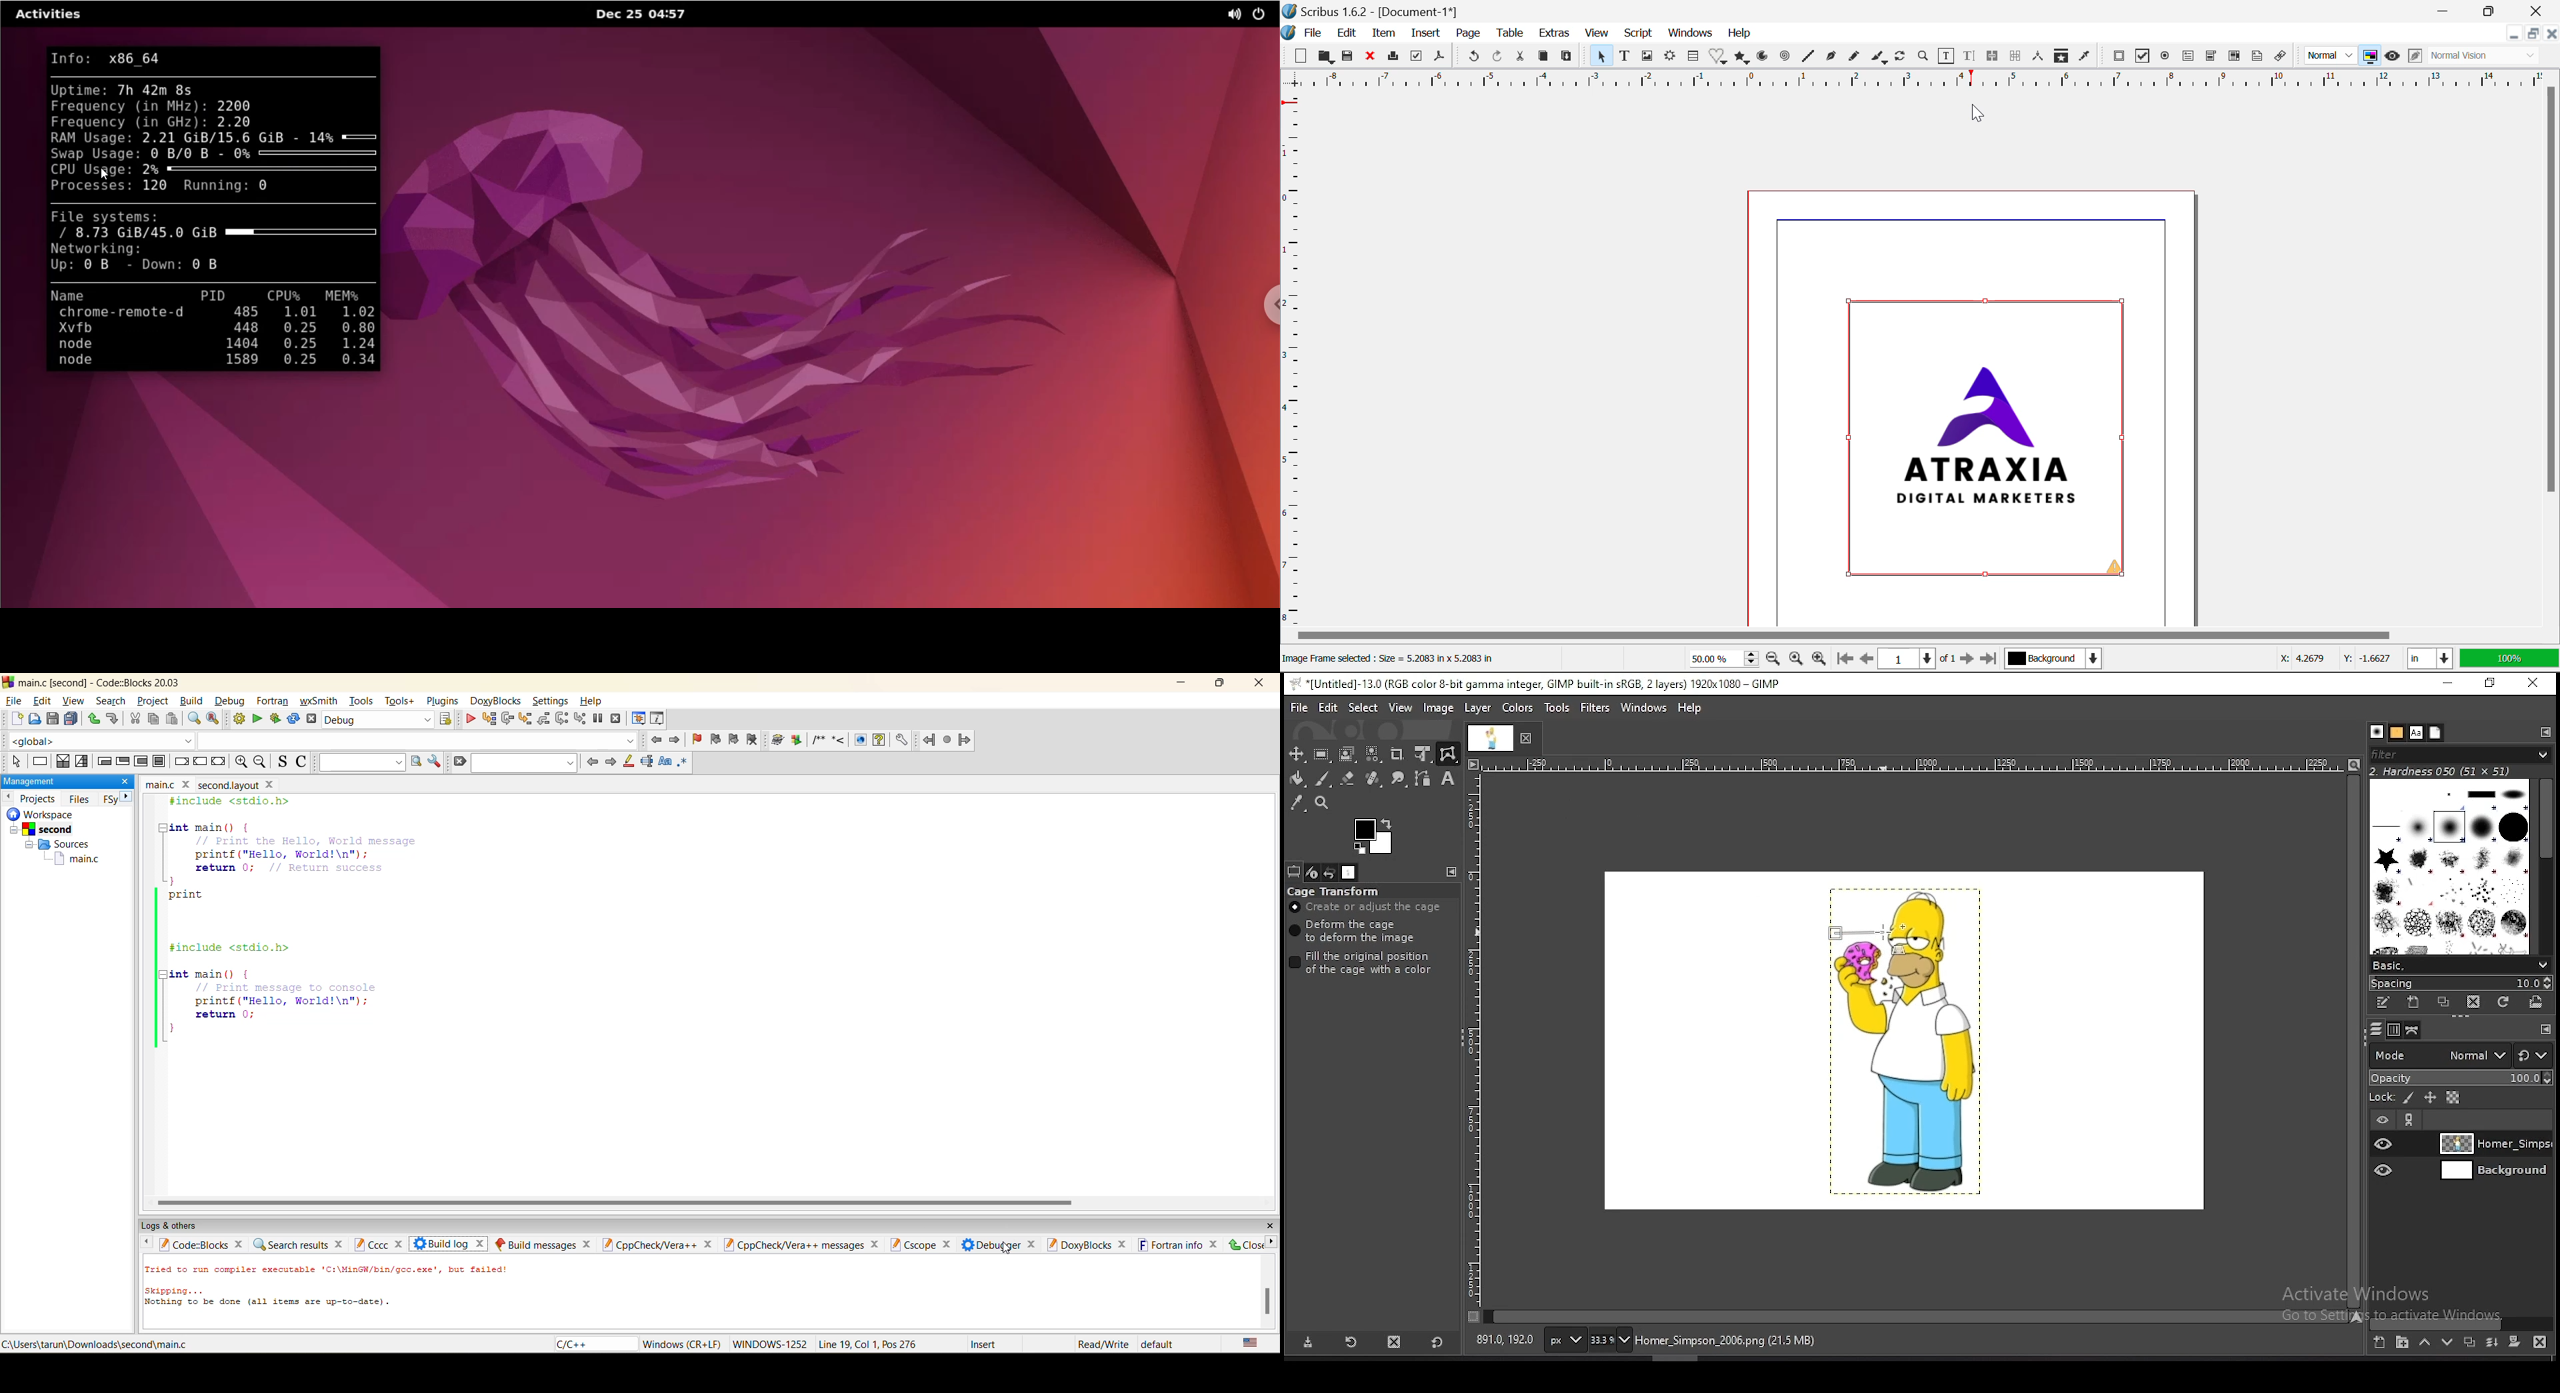 Image resolution: width=2576 pixels, height=1400 pixels. I want to click on save, so click(50, 718).